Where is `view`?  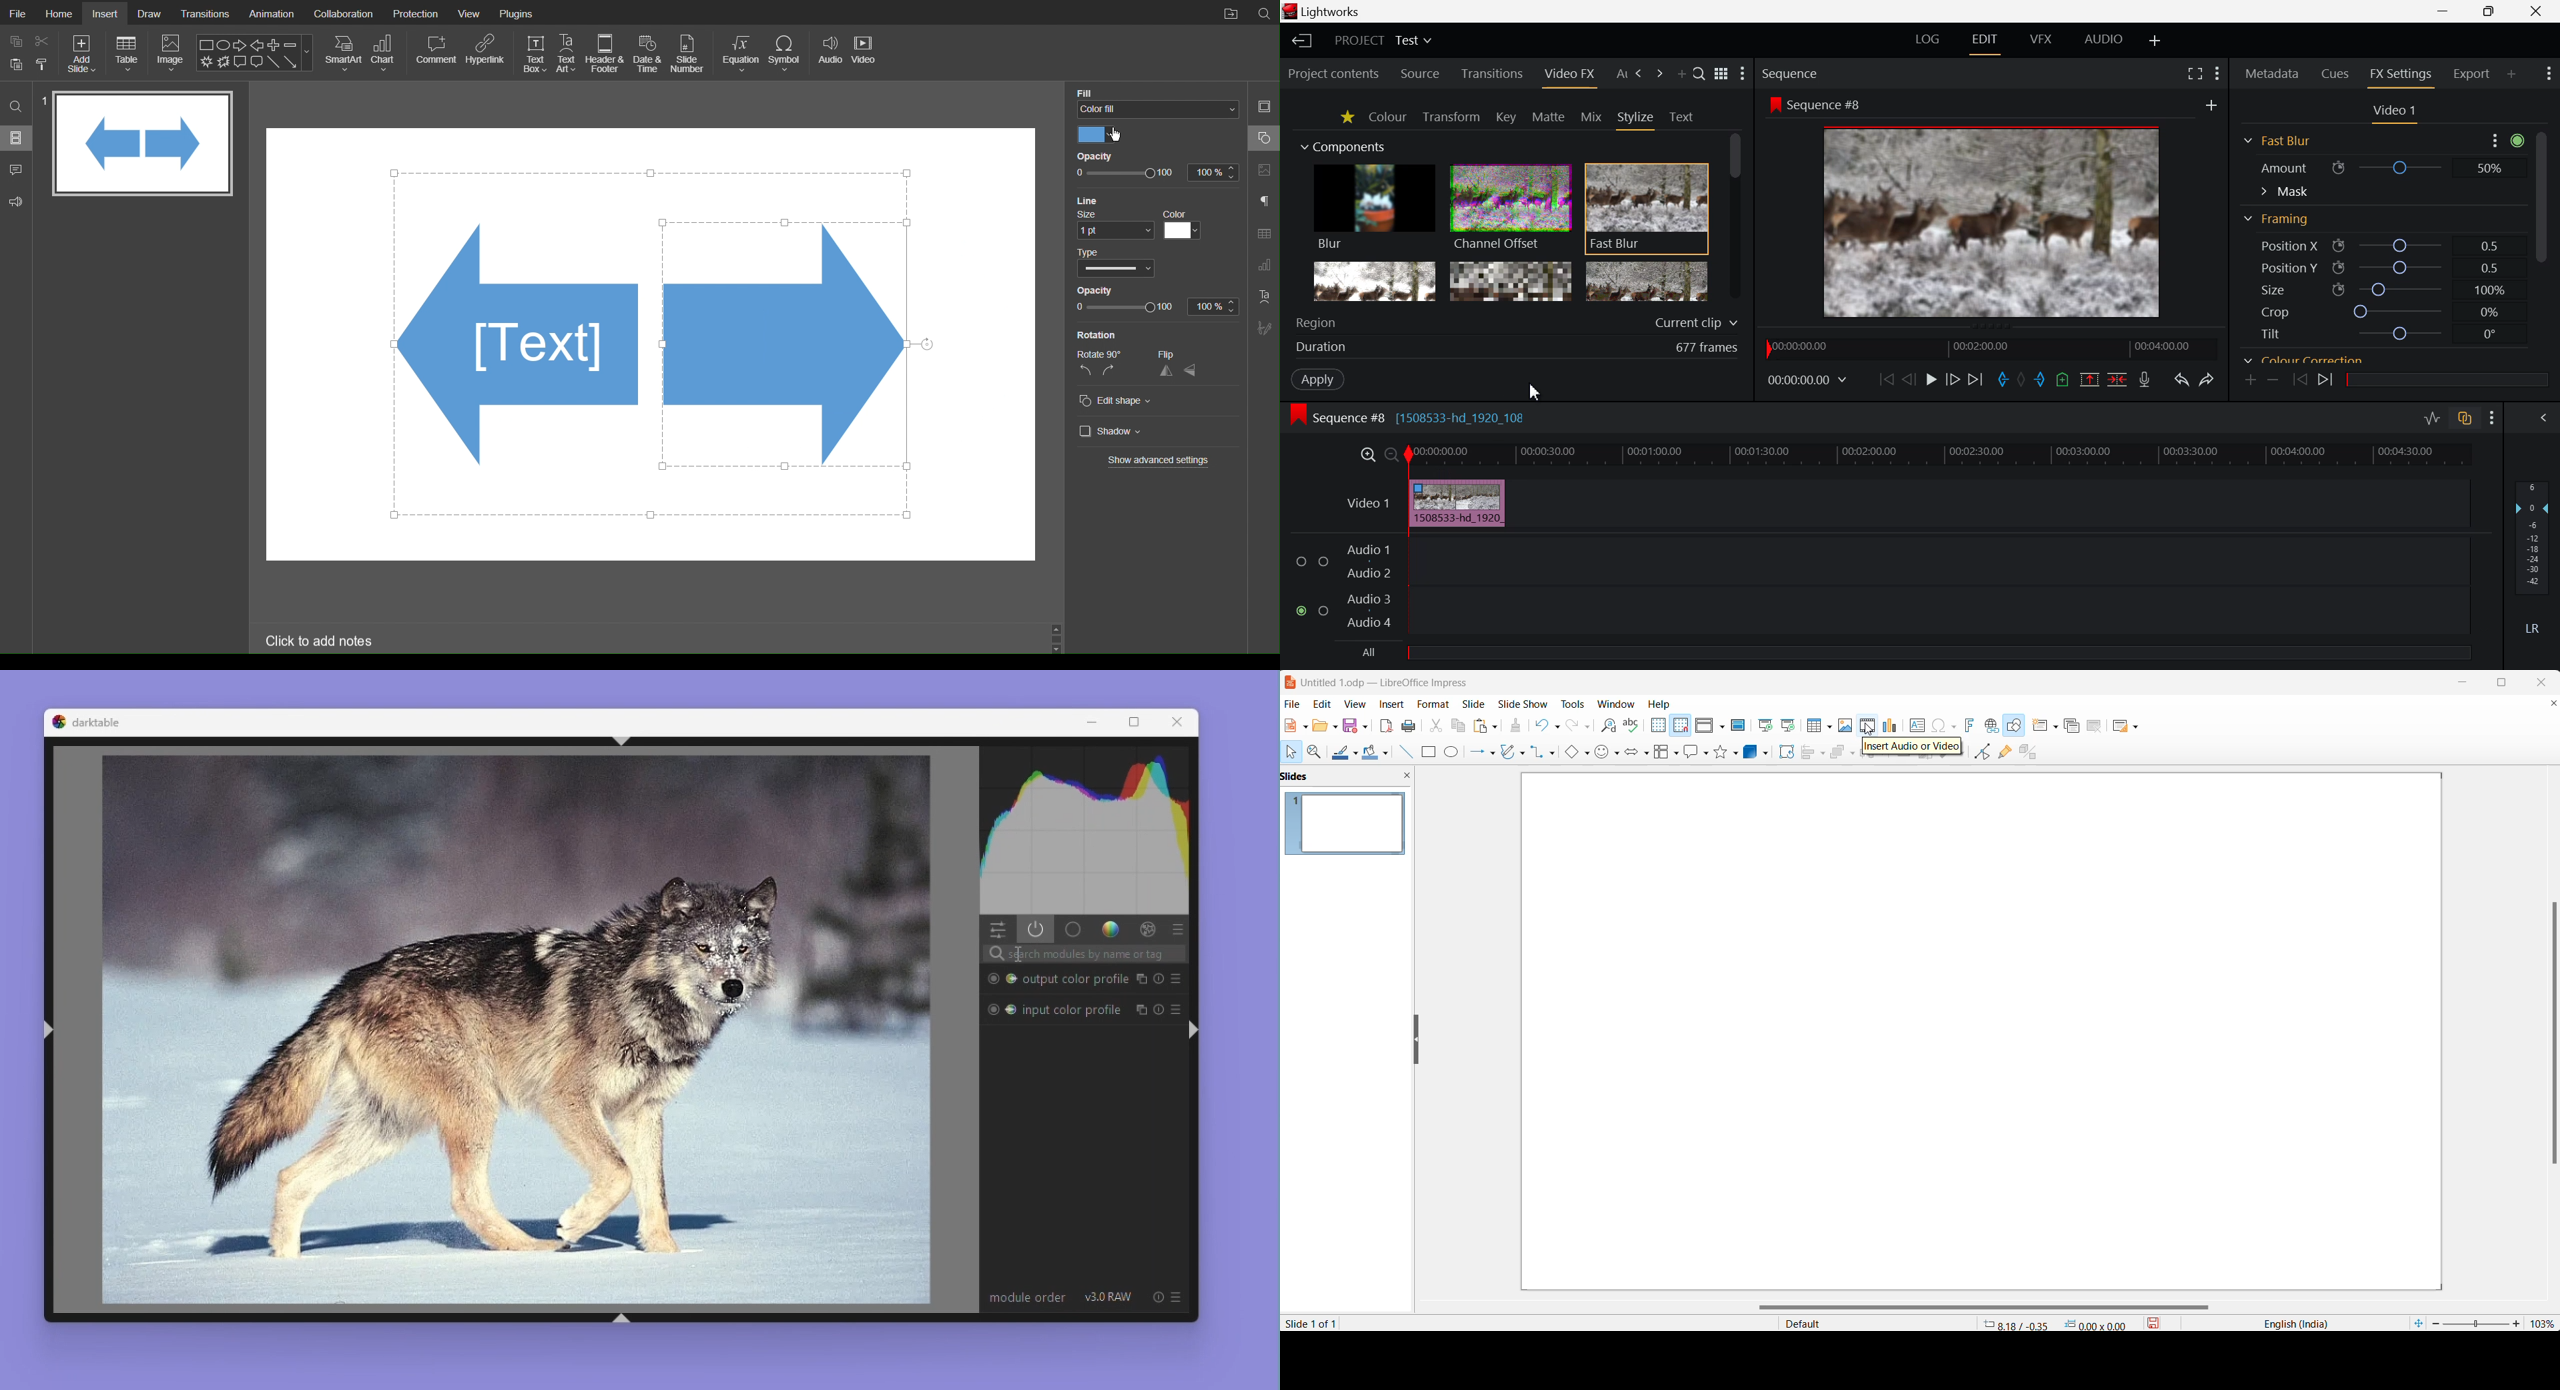
view is located at coordinates (1356, 704).